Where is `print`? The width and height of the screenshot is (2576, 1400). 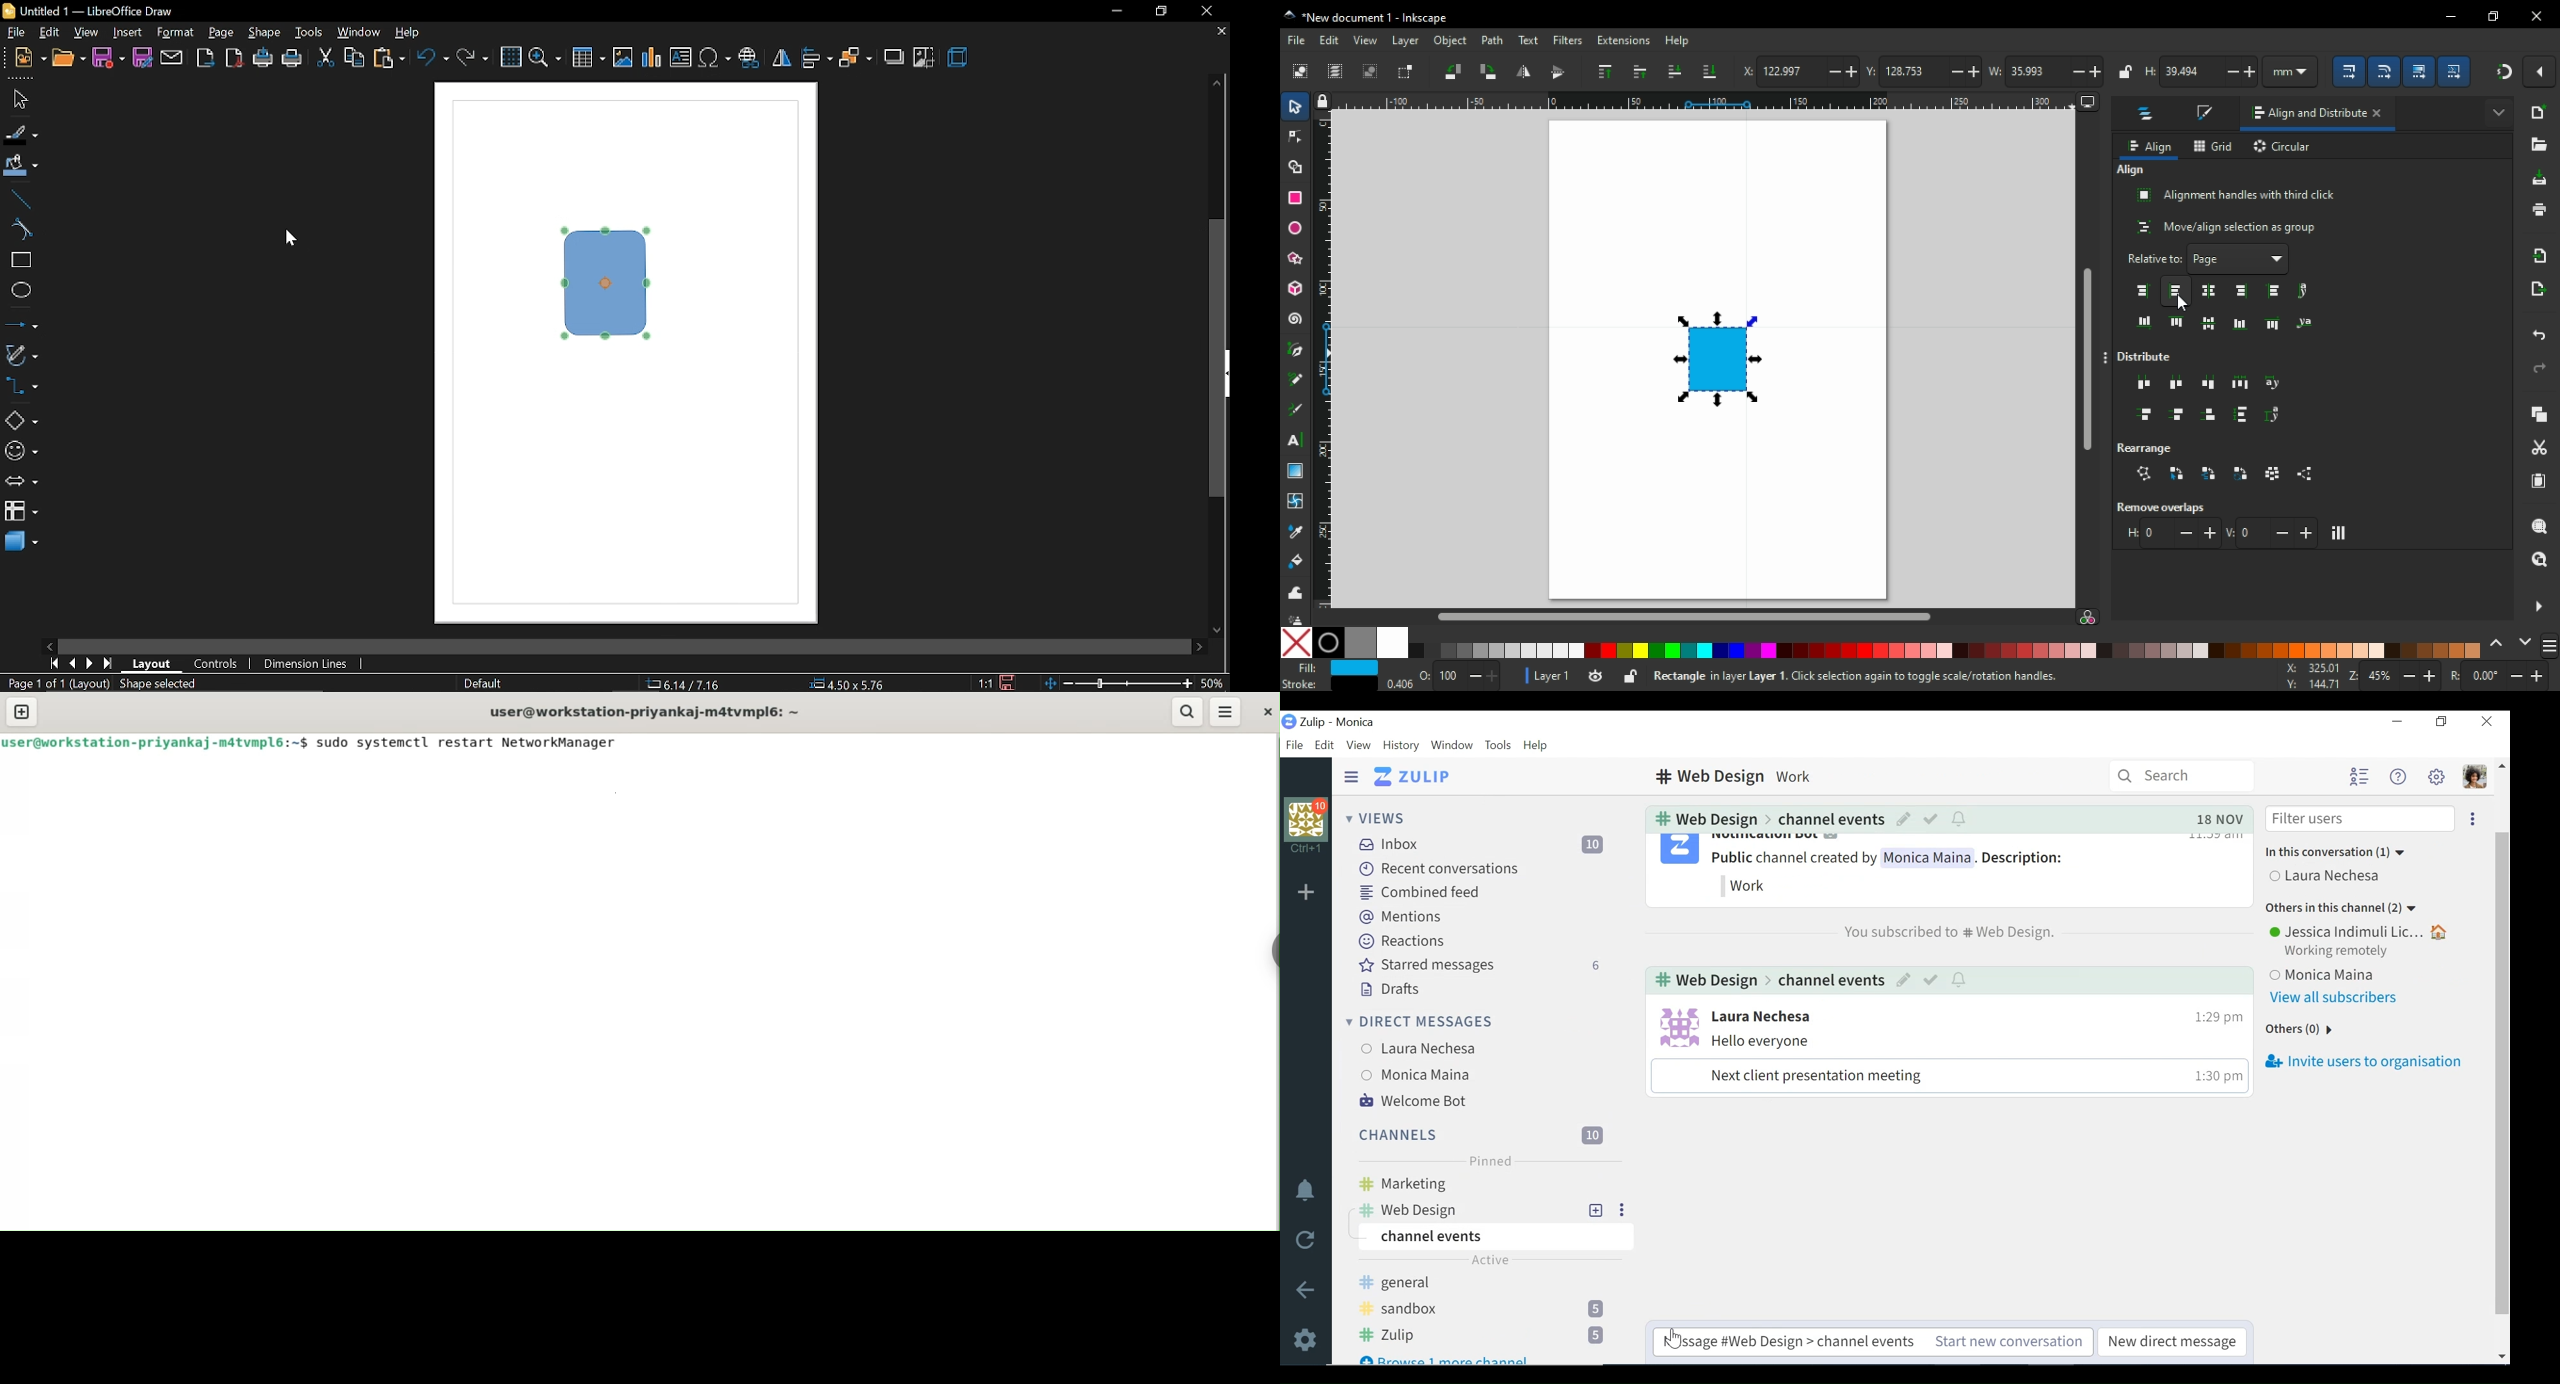
print is located at coordinates (293, 59).